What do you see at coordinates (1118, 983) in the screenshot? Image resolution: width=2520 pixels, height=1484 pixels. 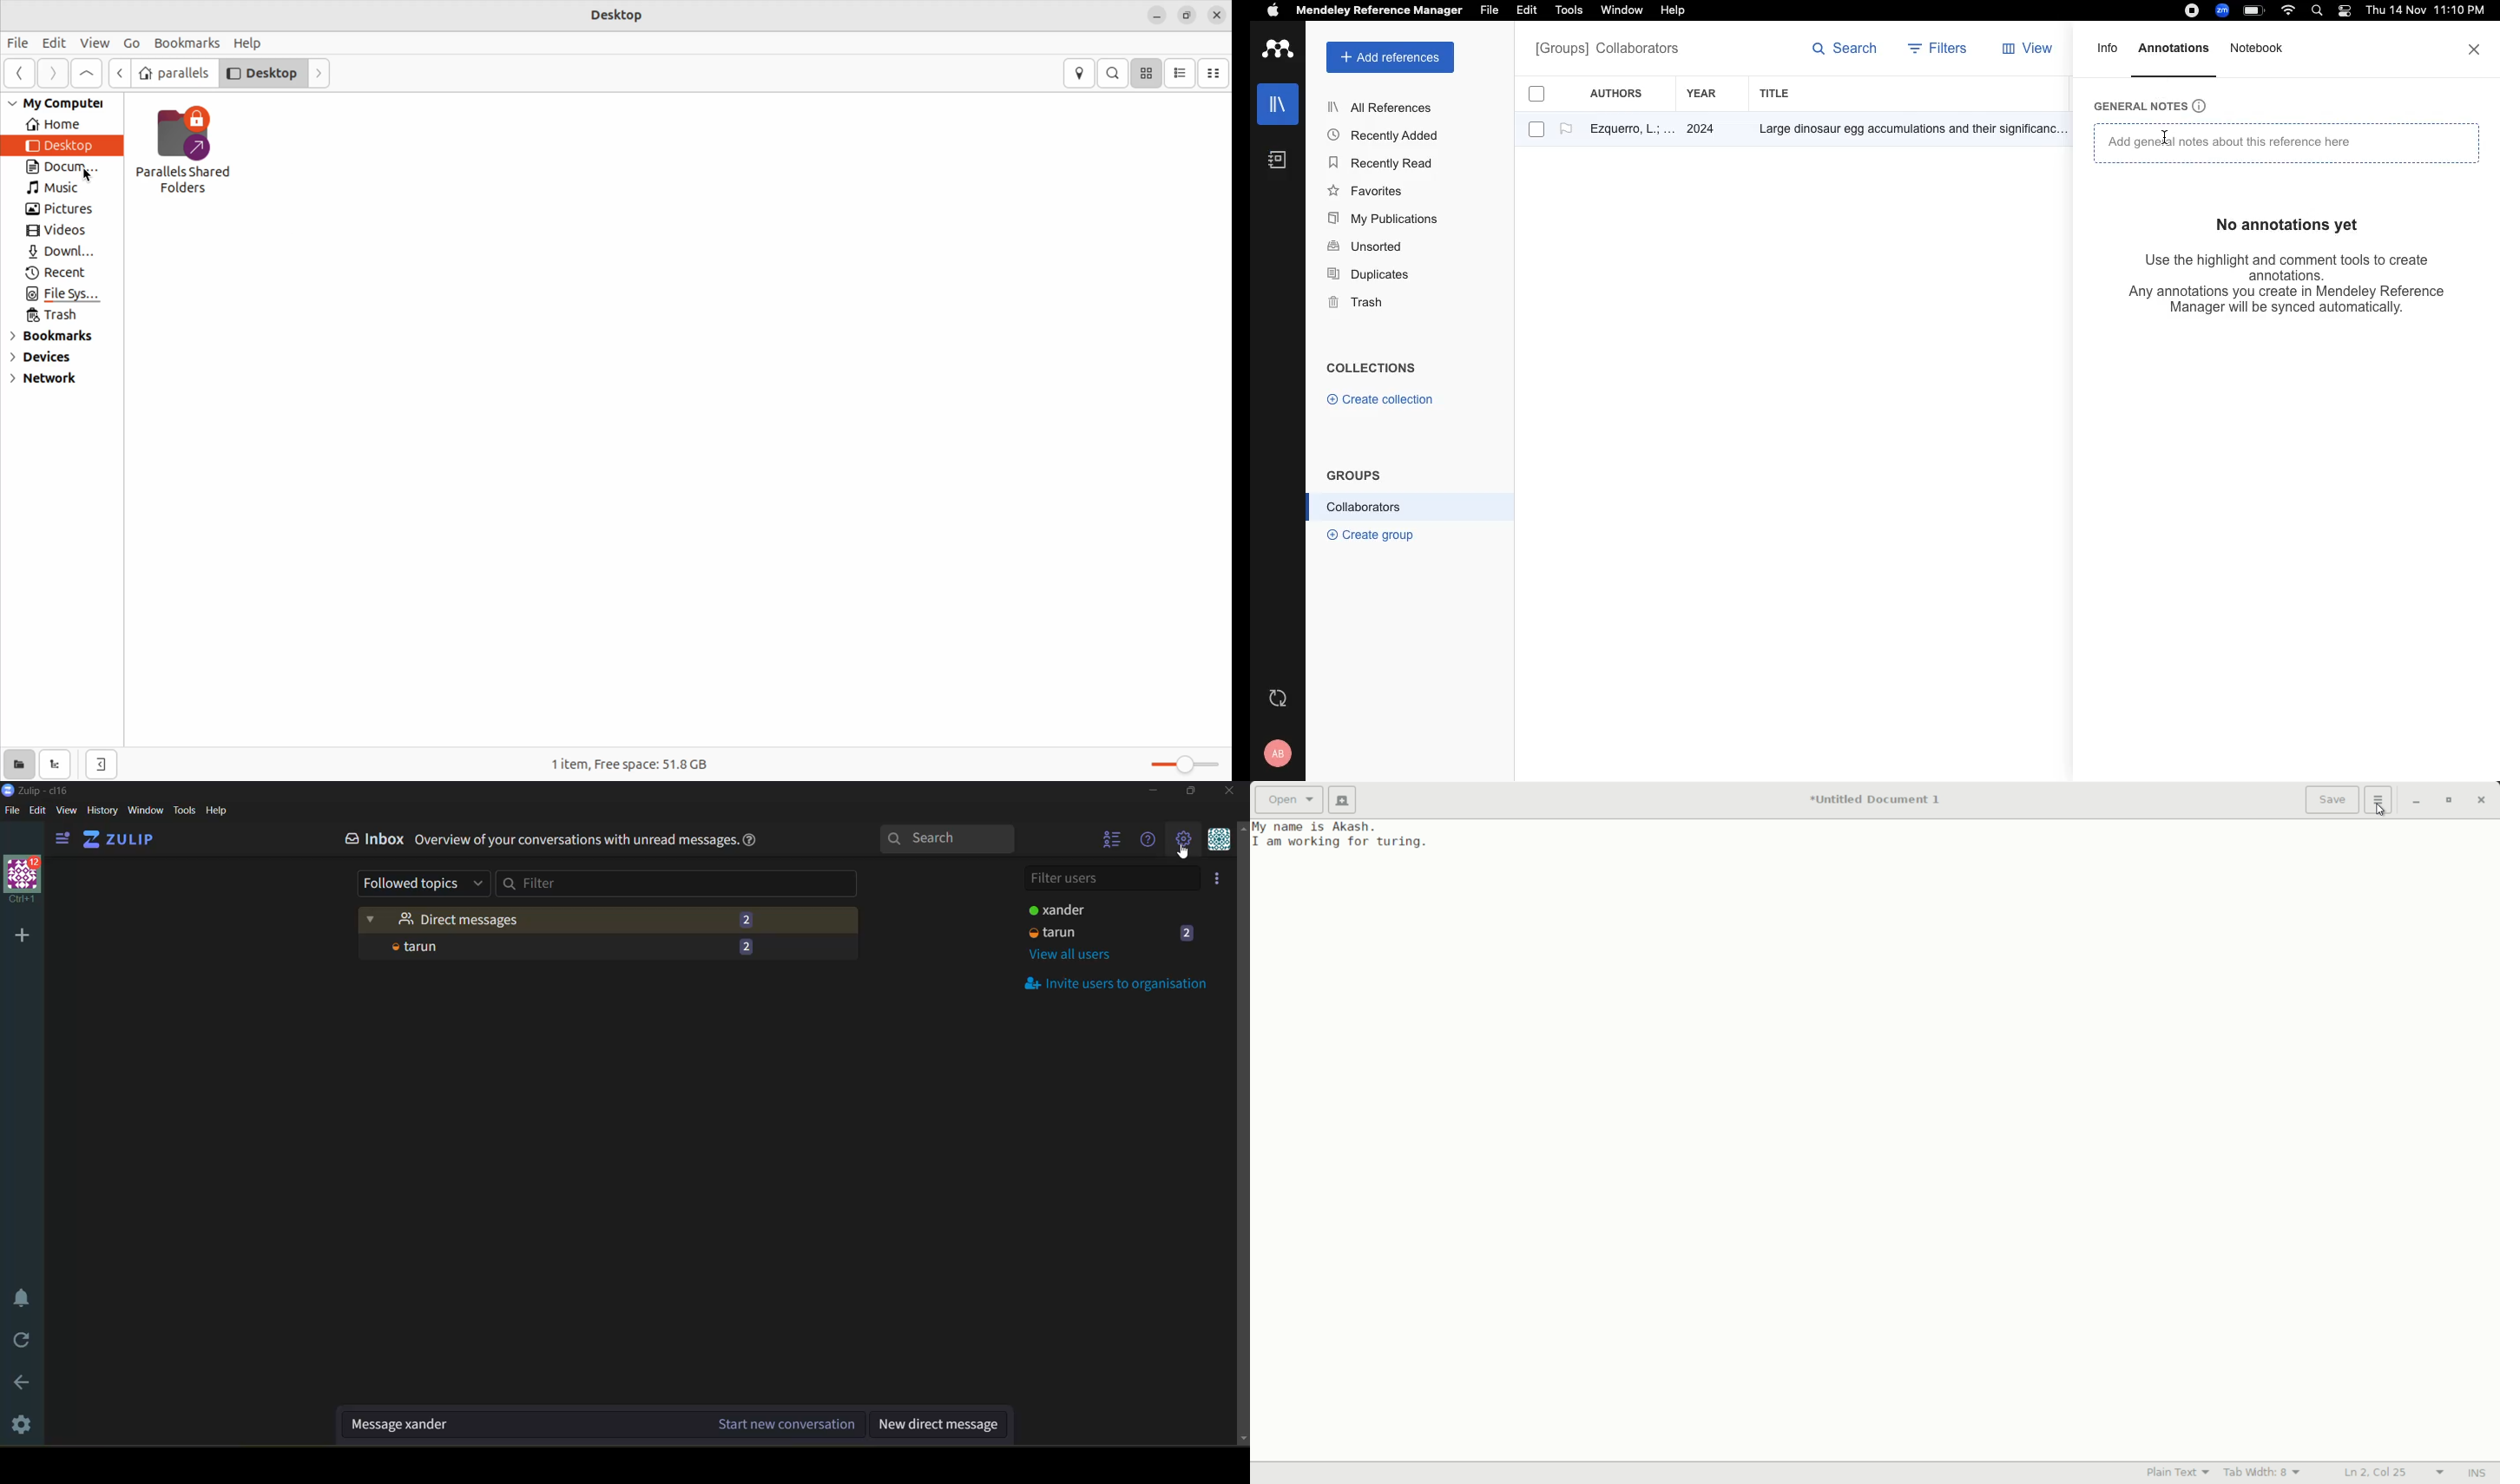 I see `invite users to organisation` at bounding box center [1118, 983].